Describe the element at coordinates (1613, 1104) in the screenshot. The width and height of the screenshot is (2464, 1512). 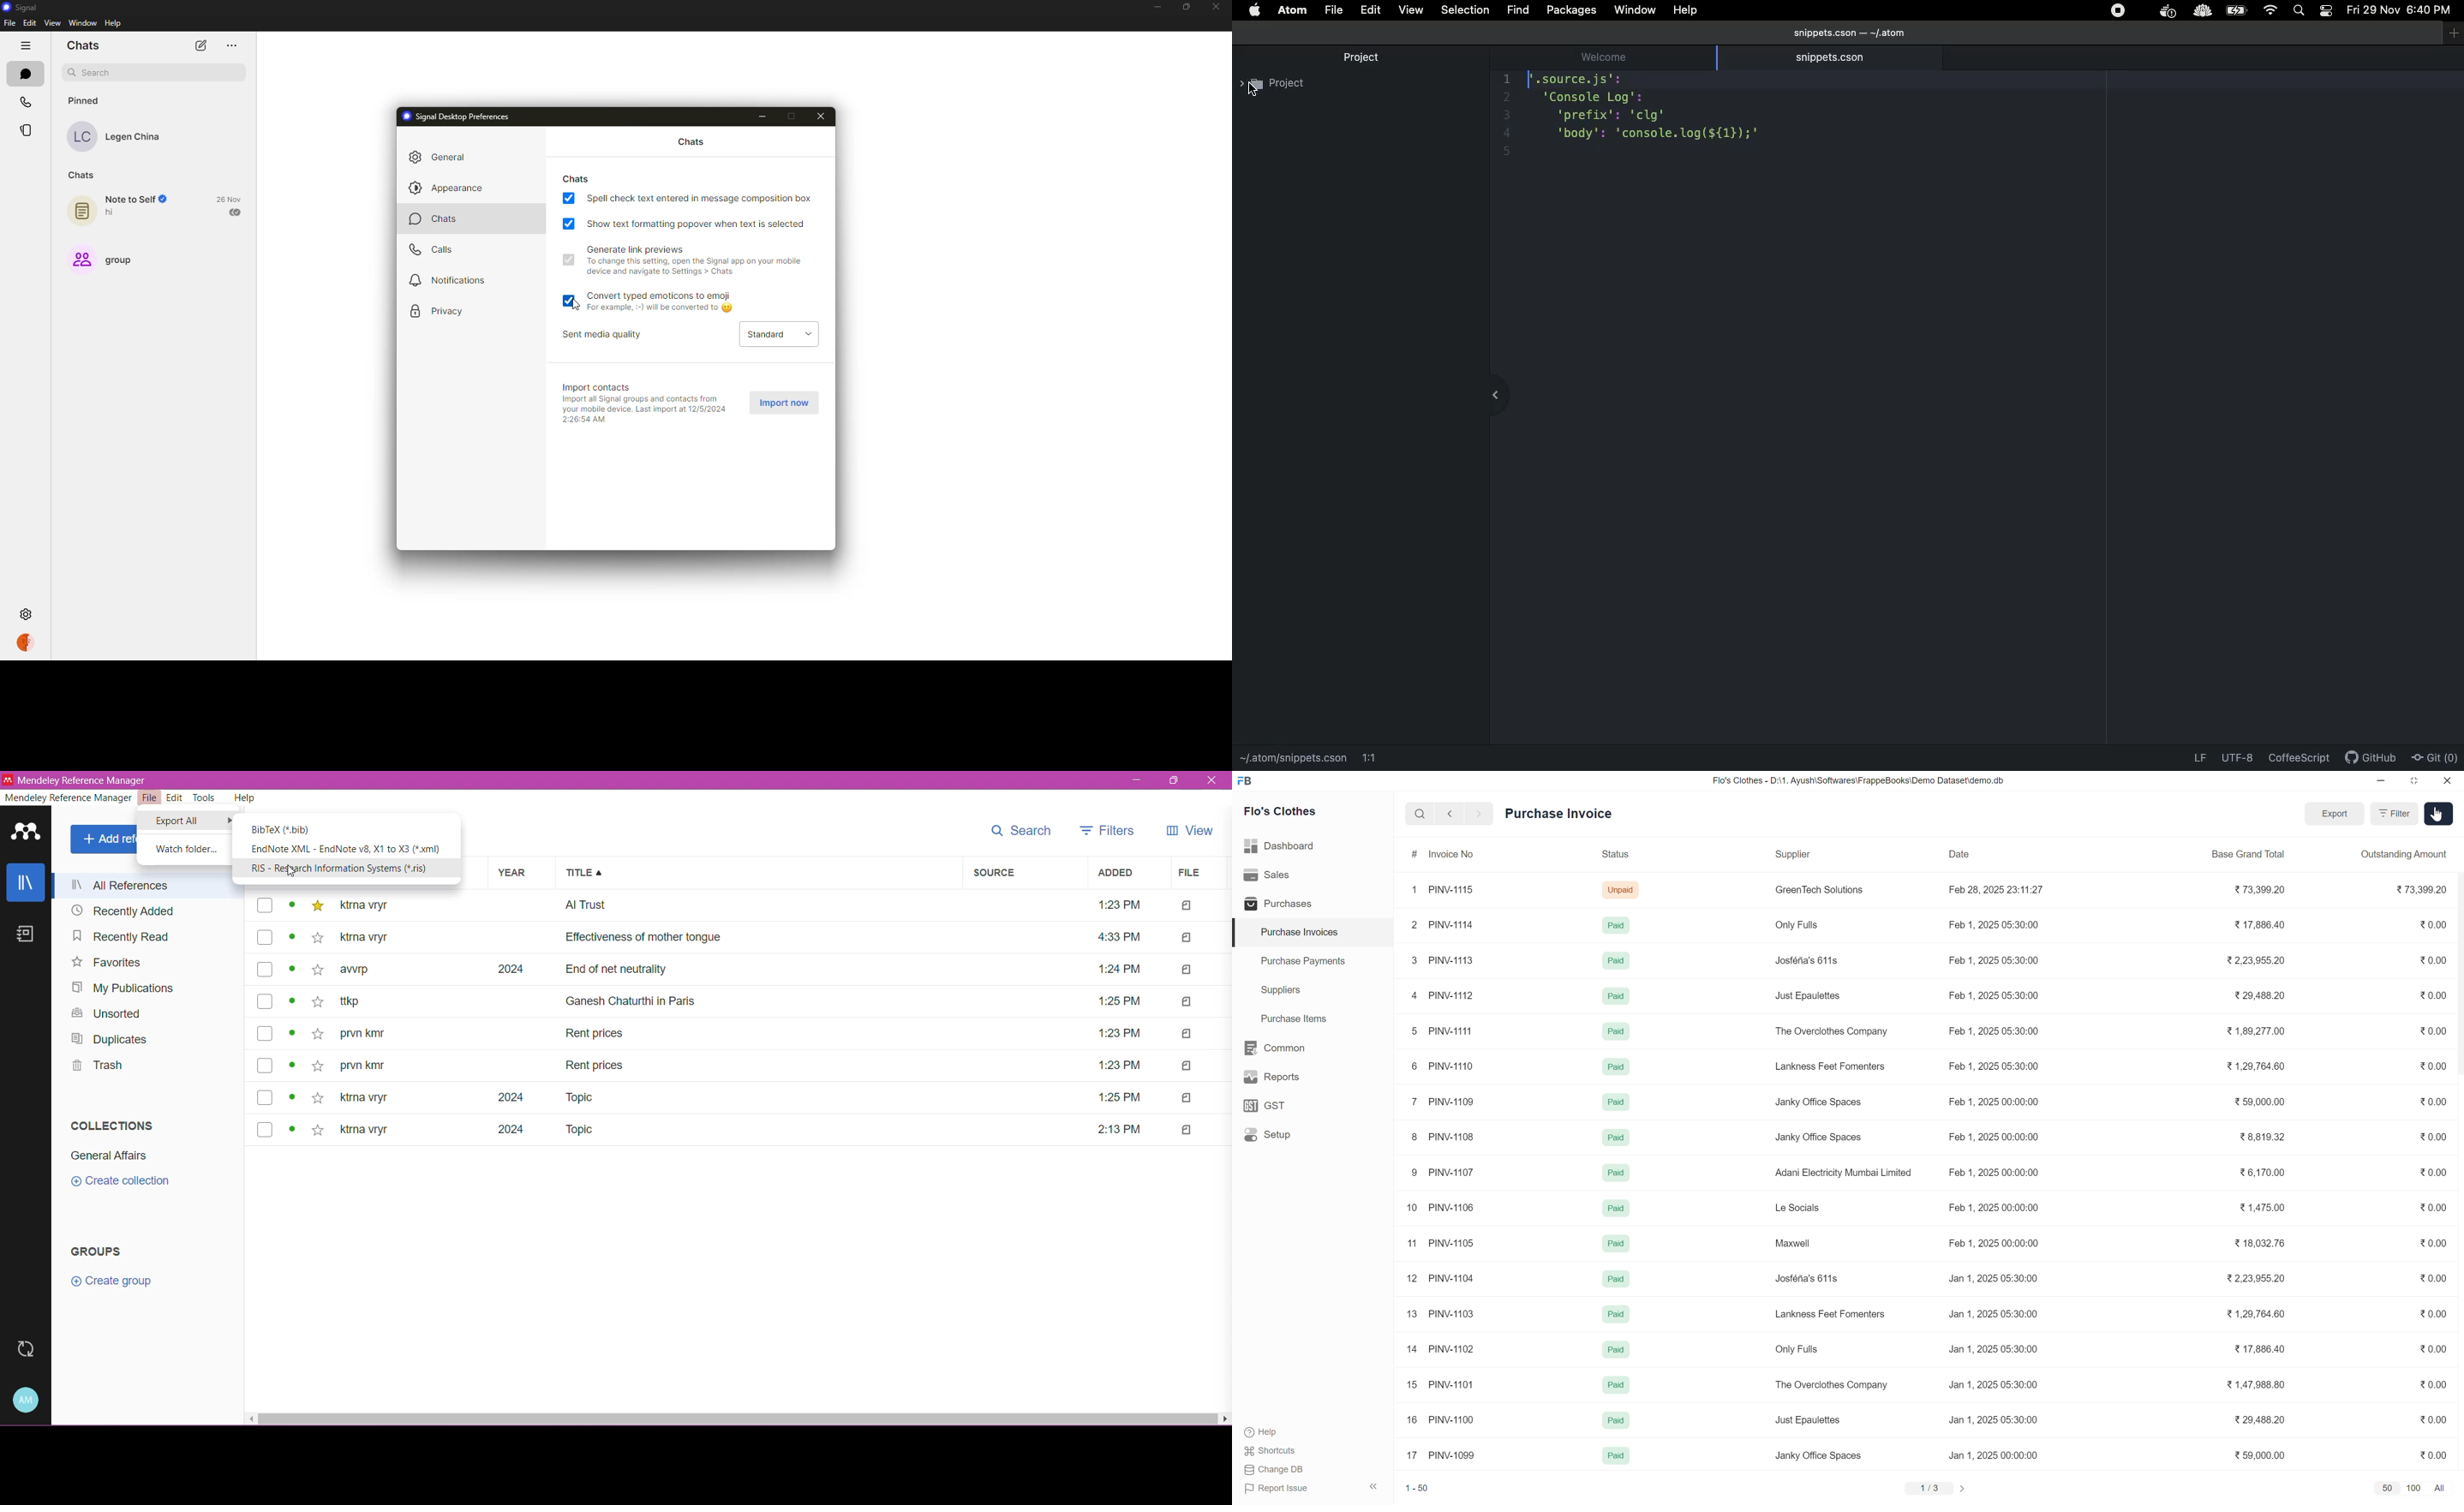
I see `Paid` at that location.